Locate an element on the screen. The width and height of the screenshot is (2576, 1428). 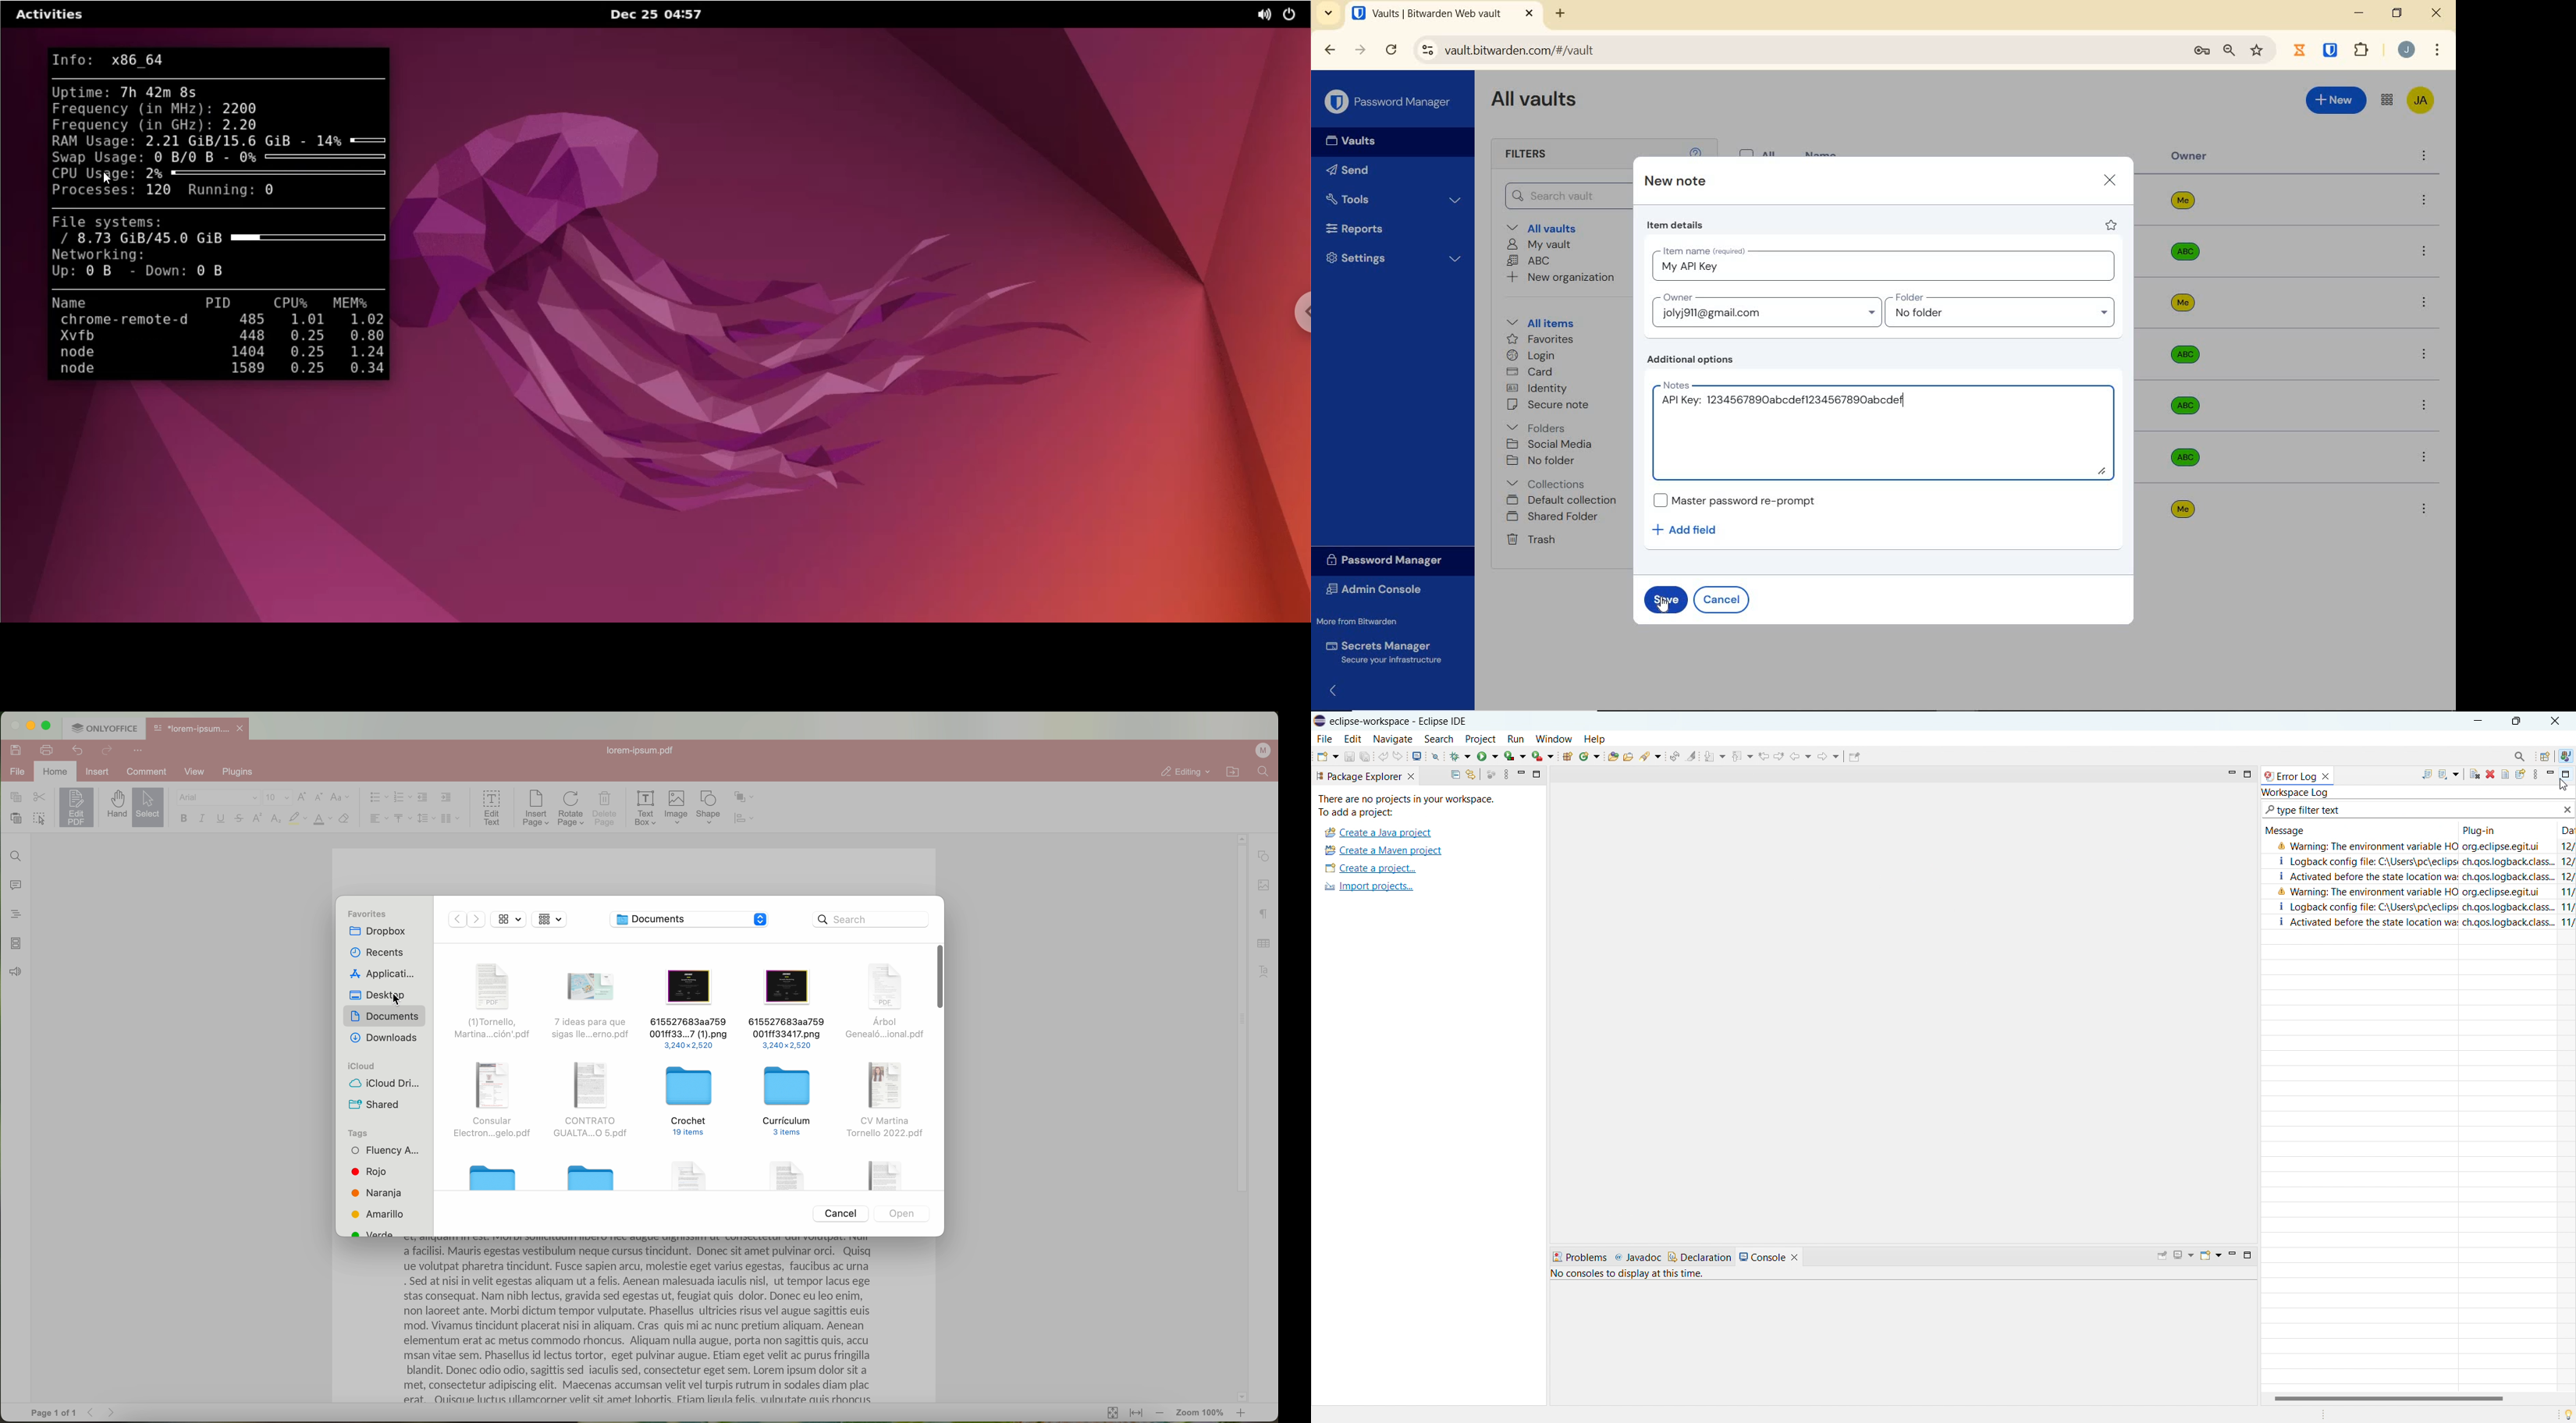
folders is located at coordinates (1538, 428).